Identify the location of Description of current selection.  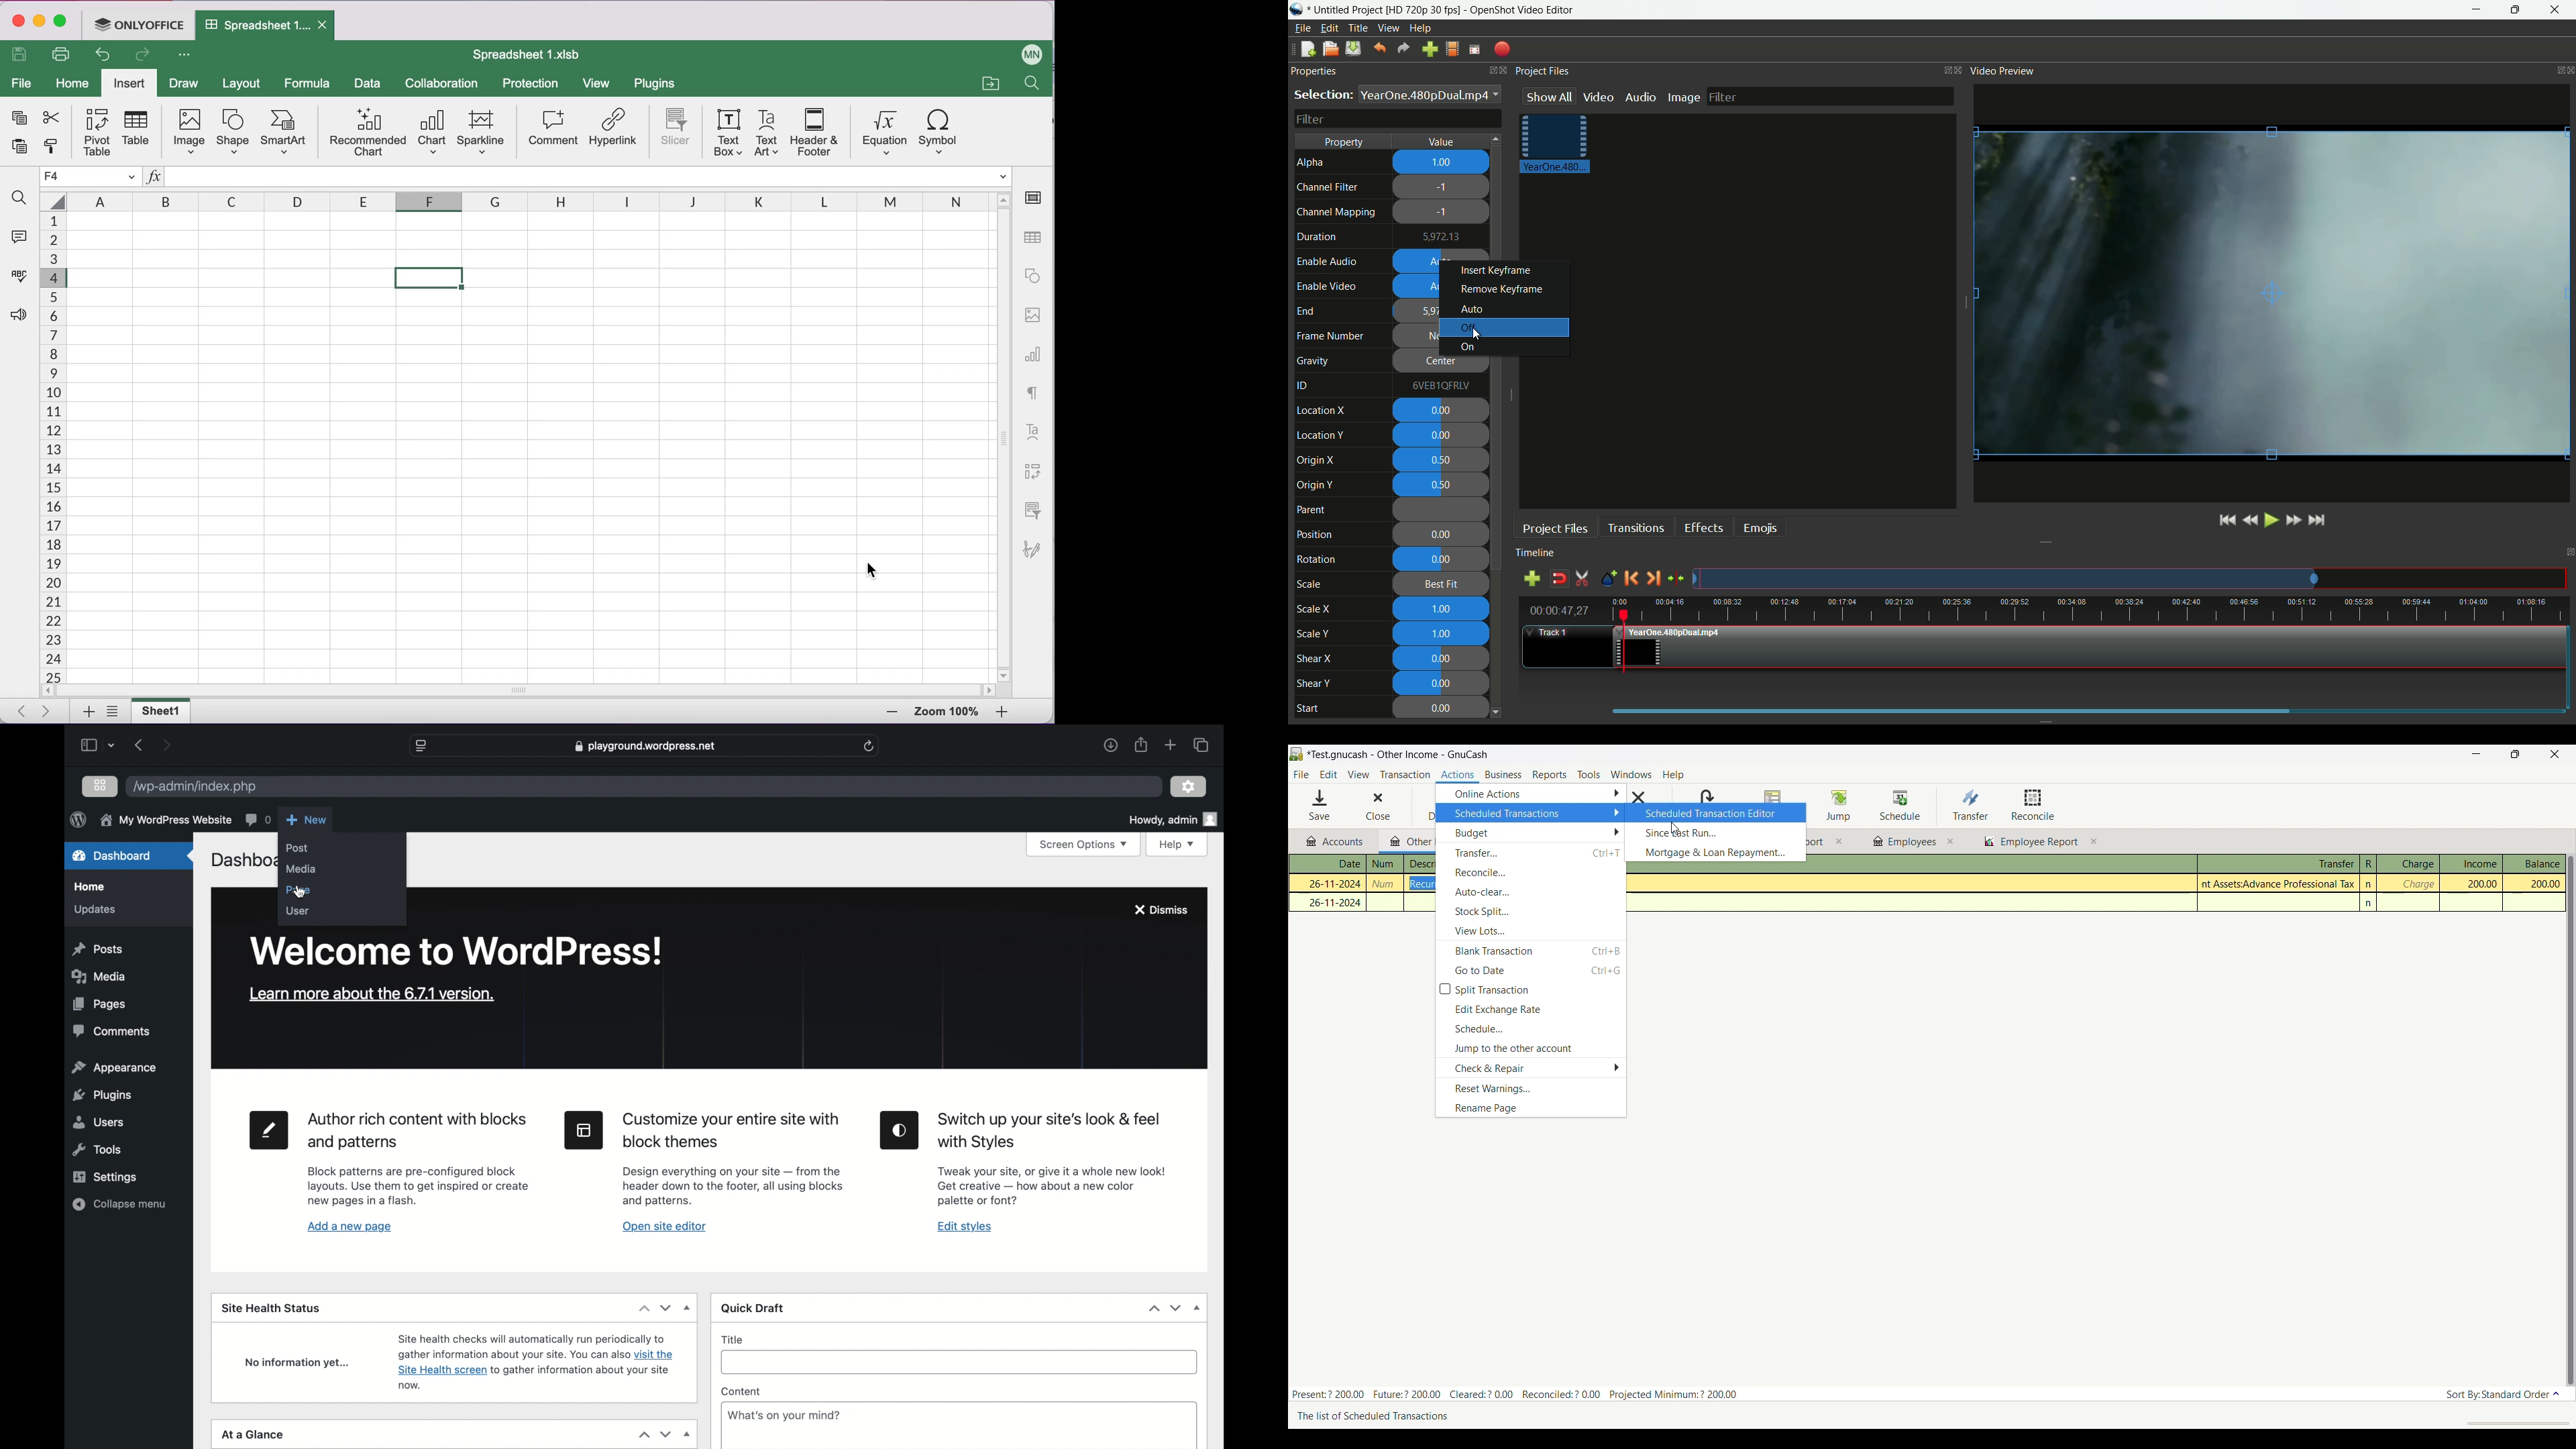
(1382, 1418).